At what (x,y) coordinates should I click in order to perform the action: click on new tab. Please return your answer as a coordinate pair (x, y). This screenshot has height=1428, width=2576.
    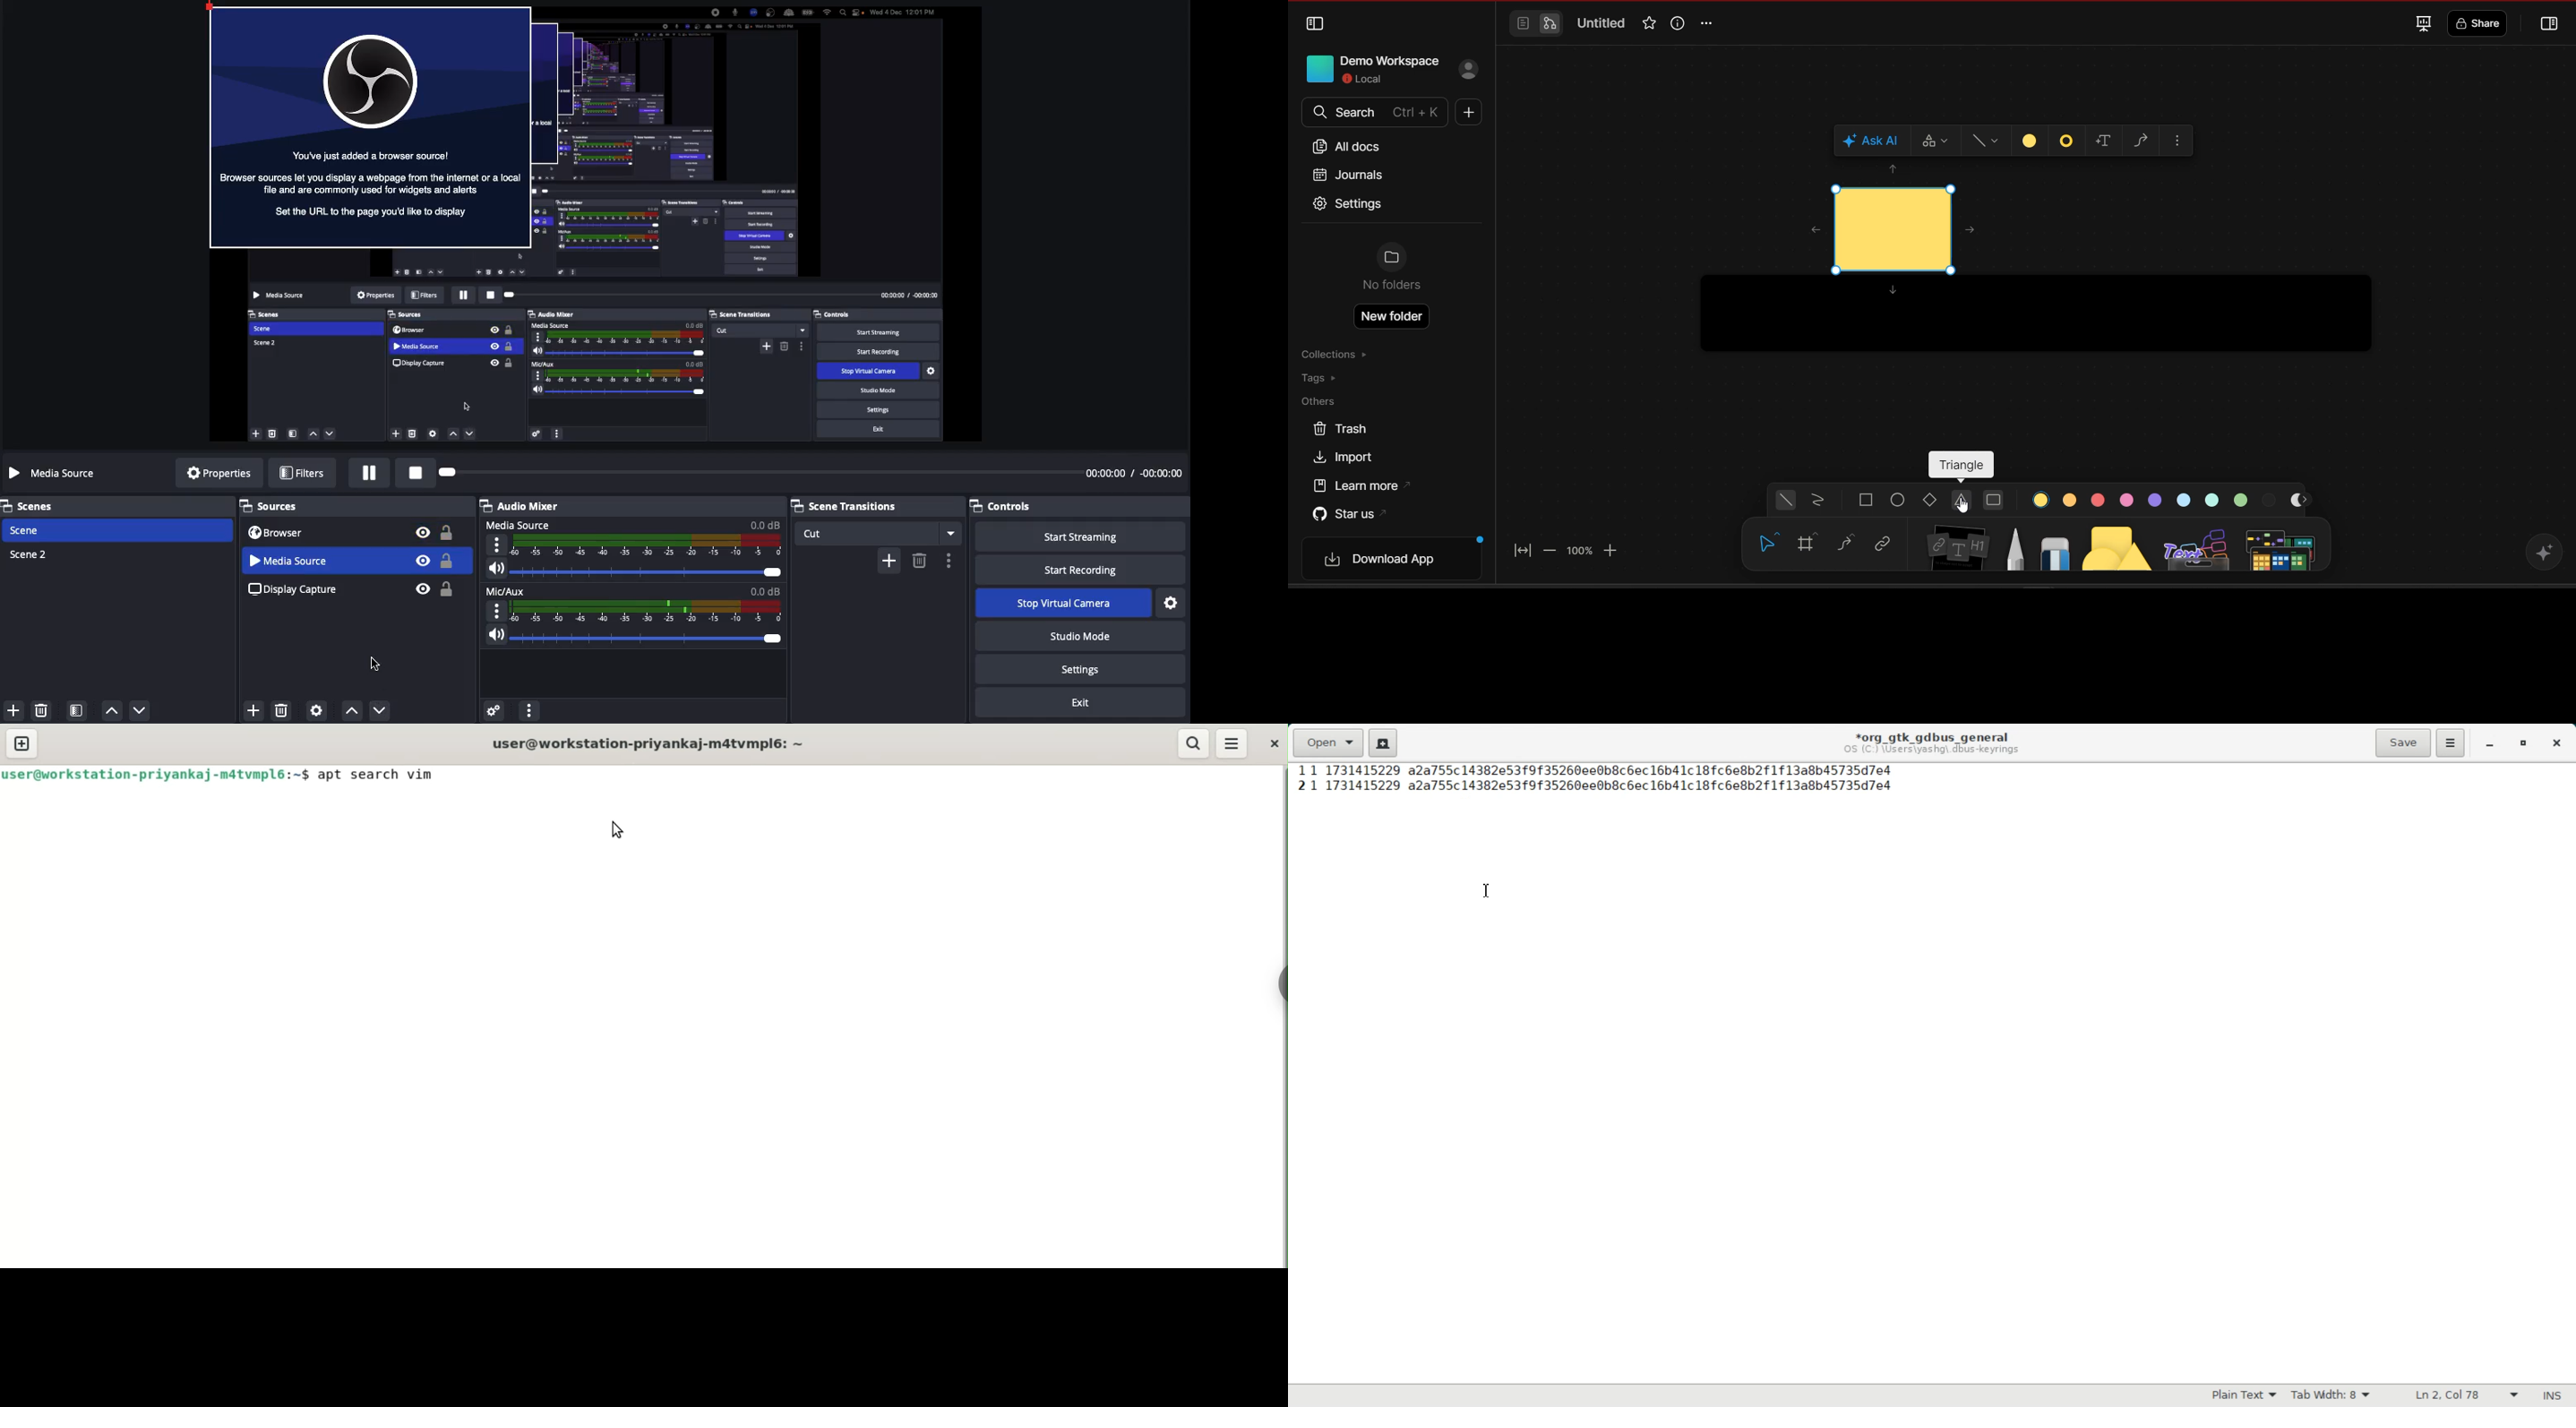
    Looking at the image, I should click on (25, 743).